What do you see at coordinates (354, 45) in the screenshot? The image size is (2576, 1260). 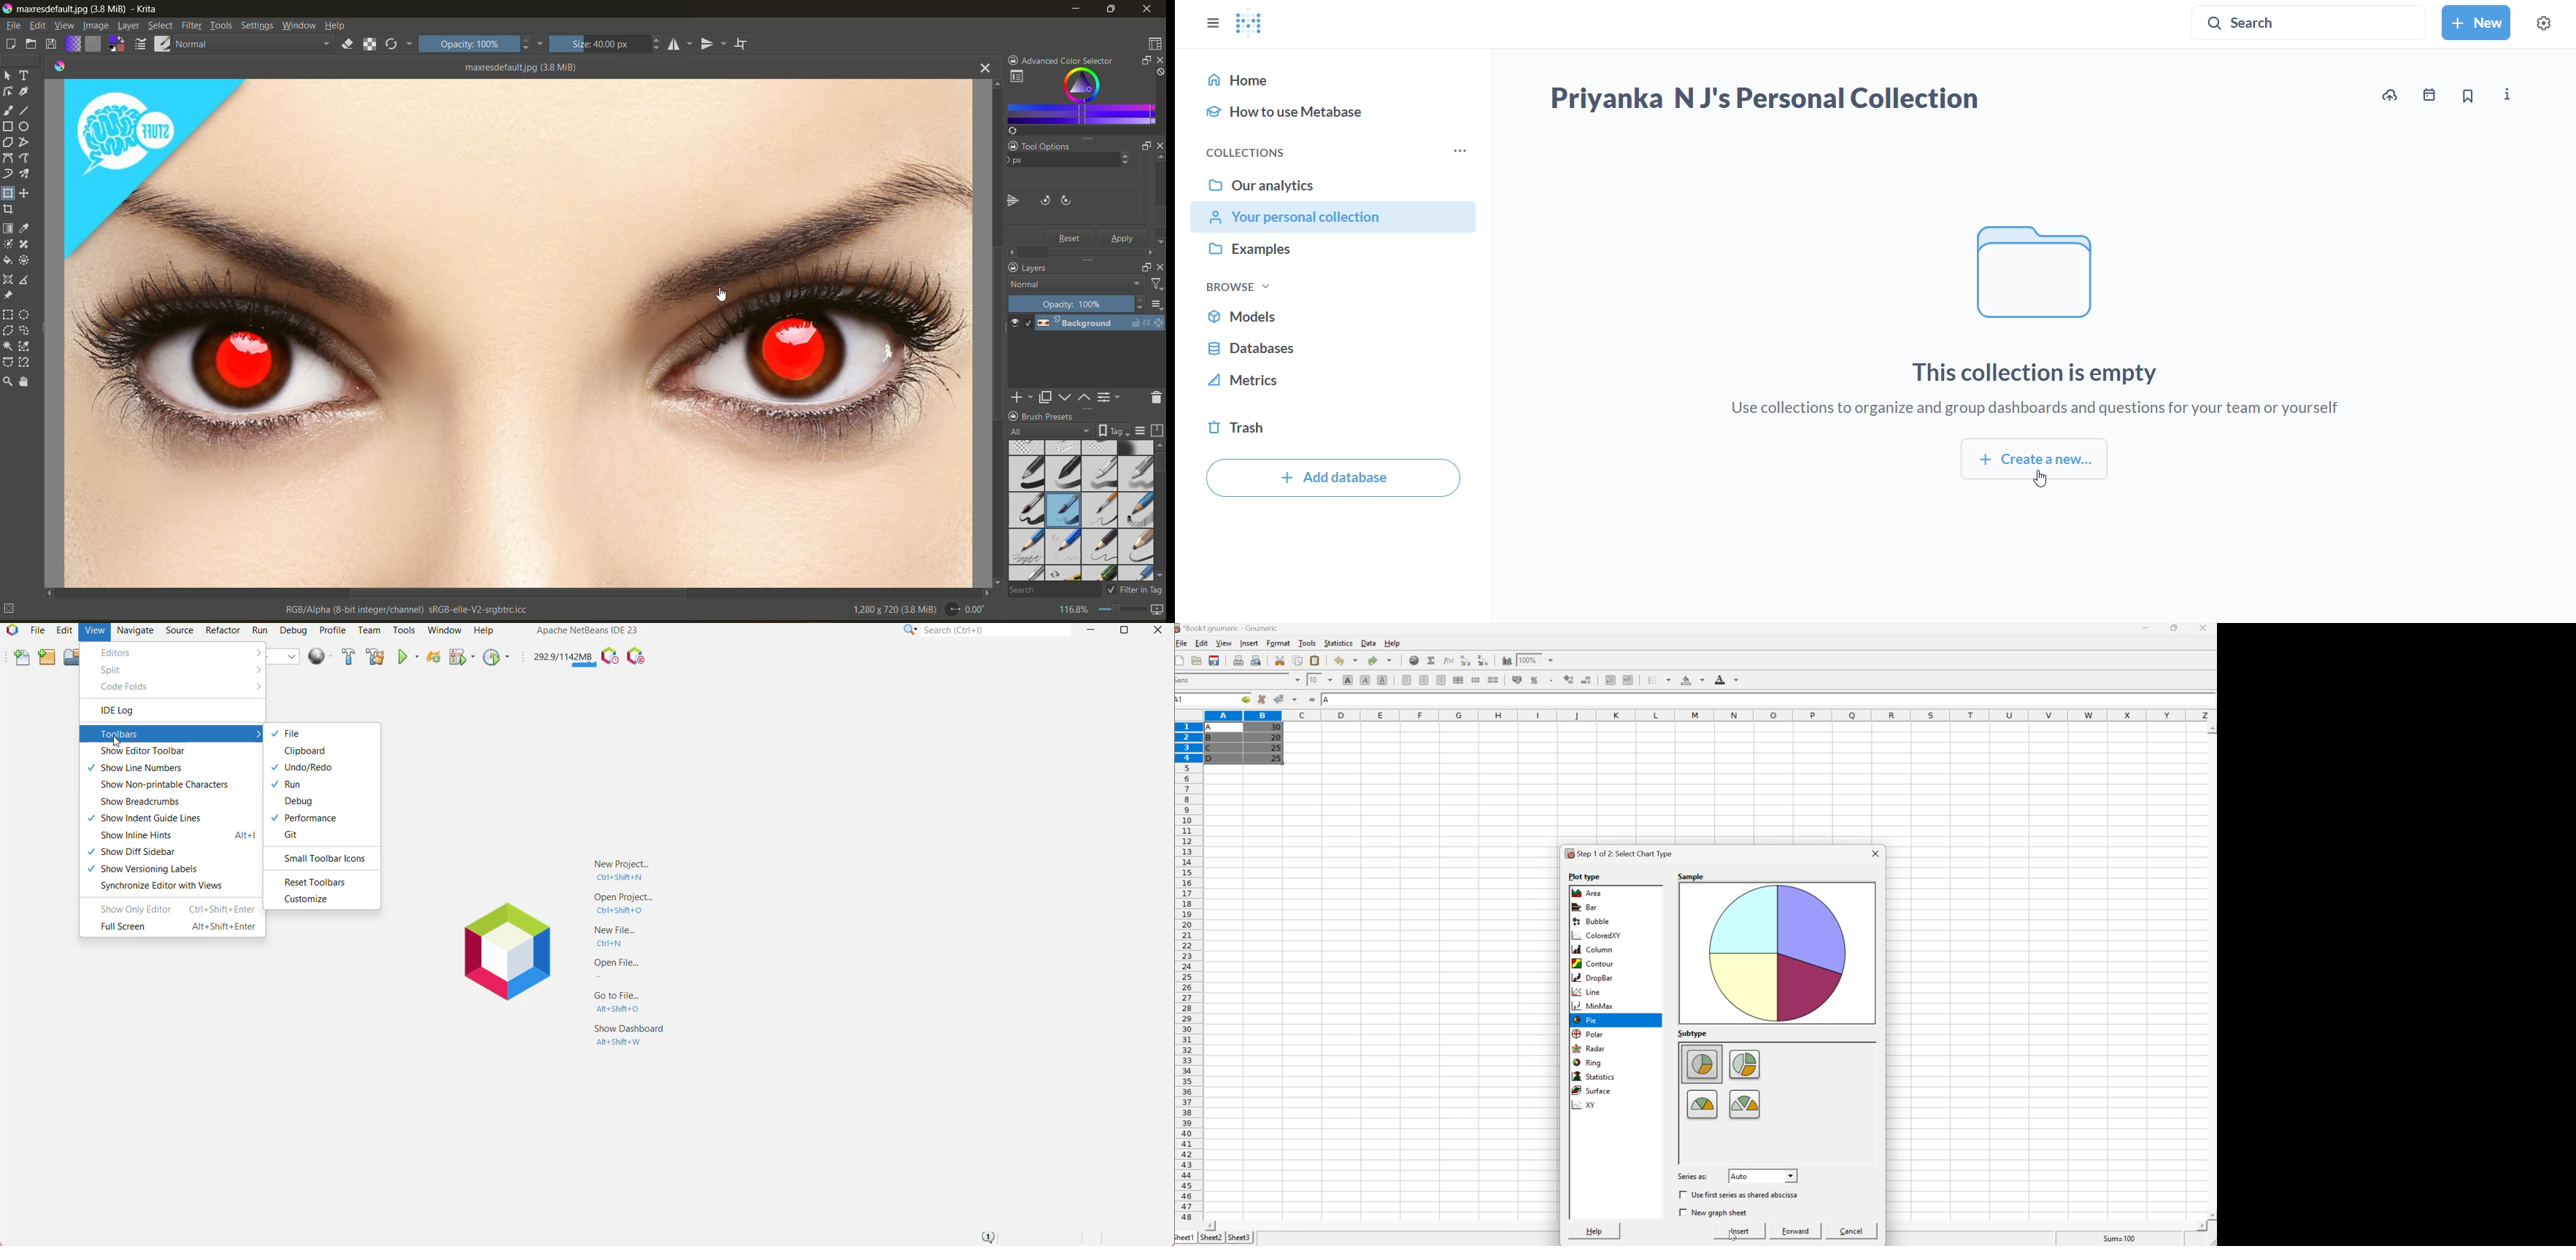 I see `set eraser mode` at bounding box center [354, 45].